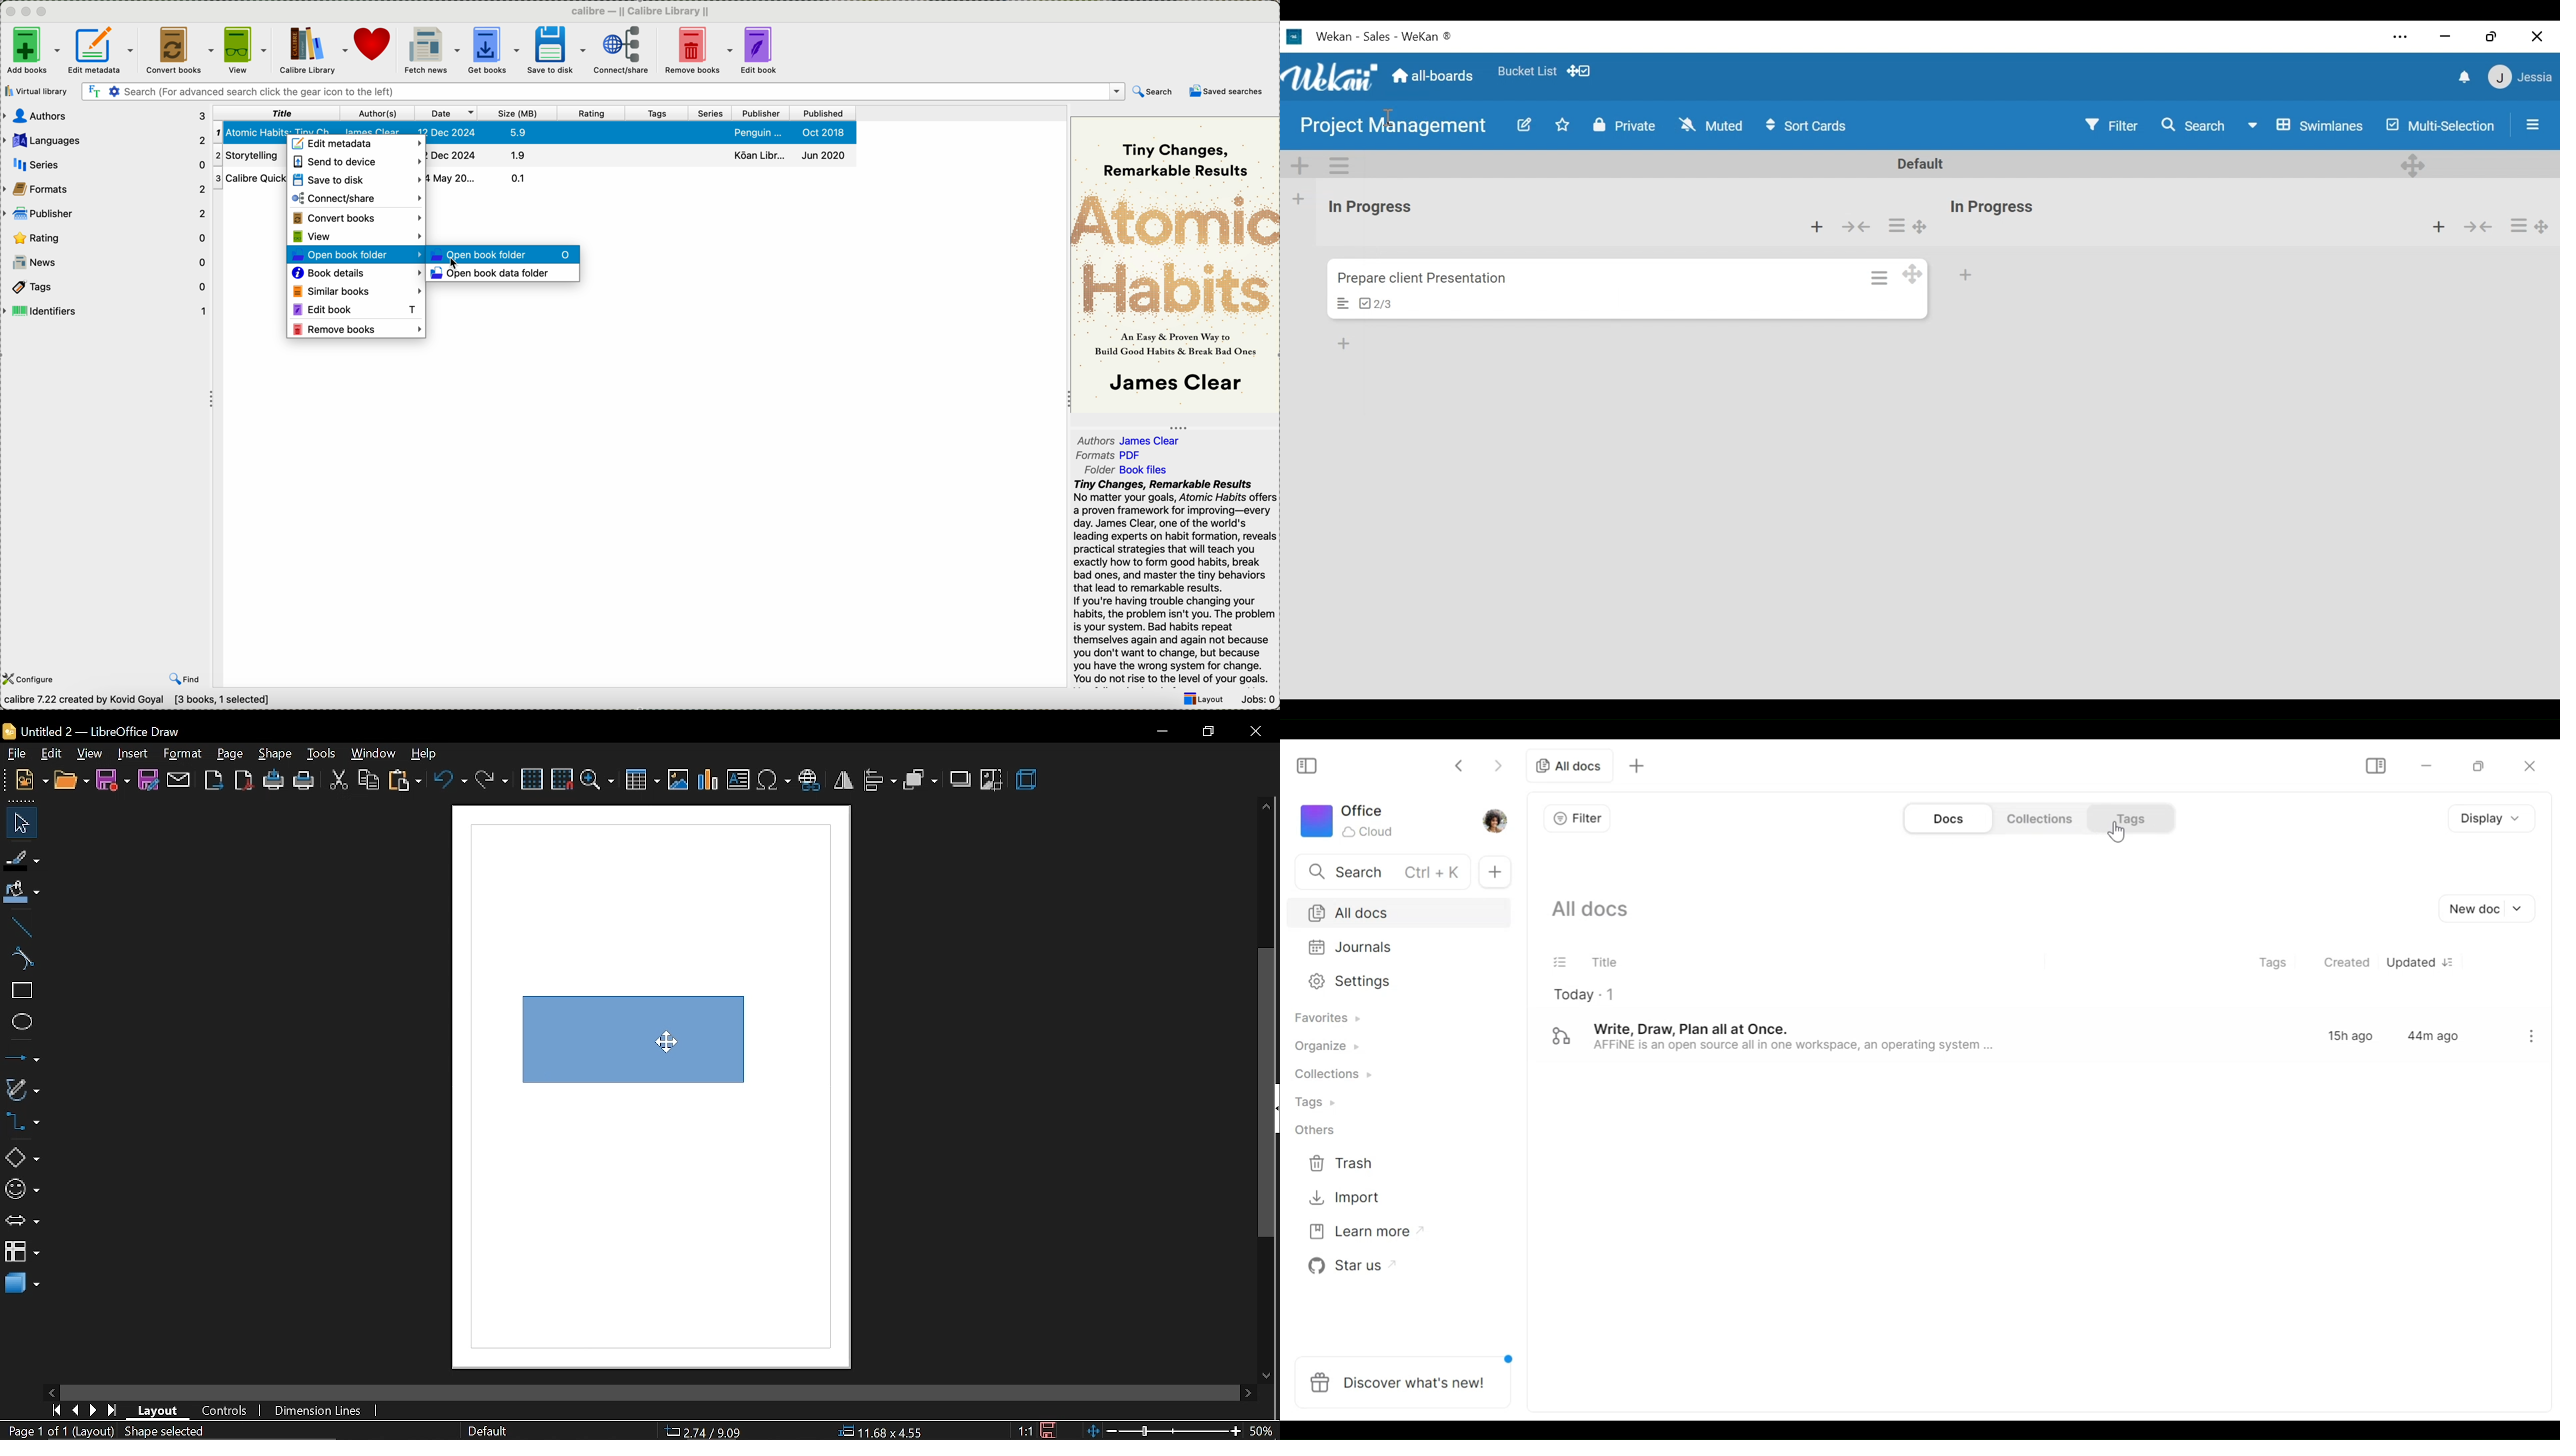 The height and width of the screenshot is (1456, 2576). Describe the element at coordinates (1266, 804) in the screenshot. I see `move up` at that location.